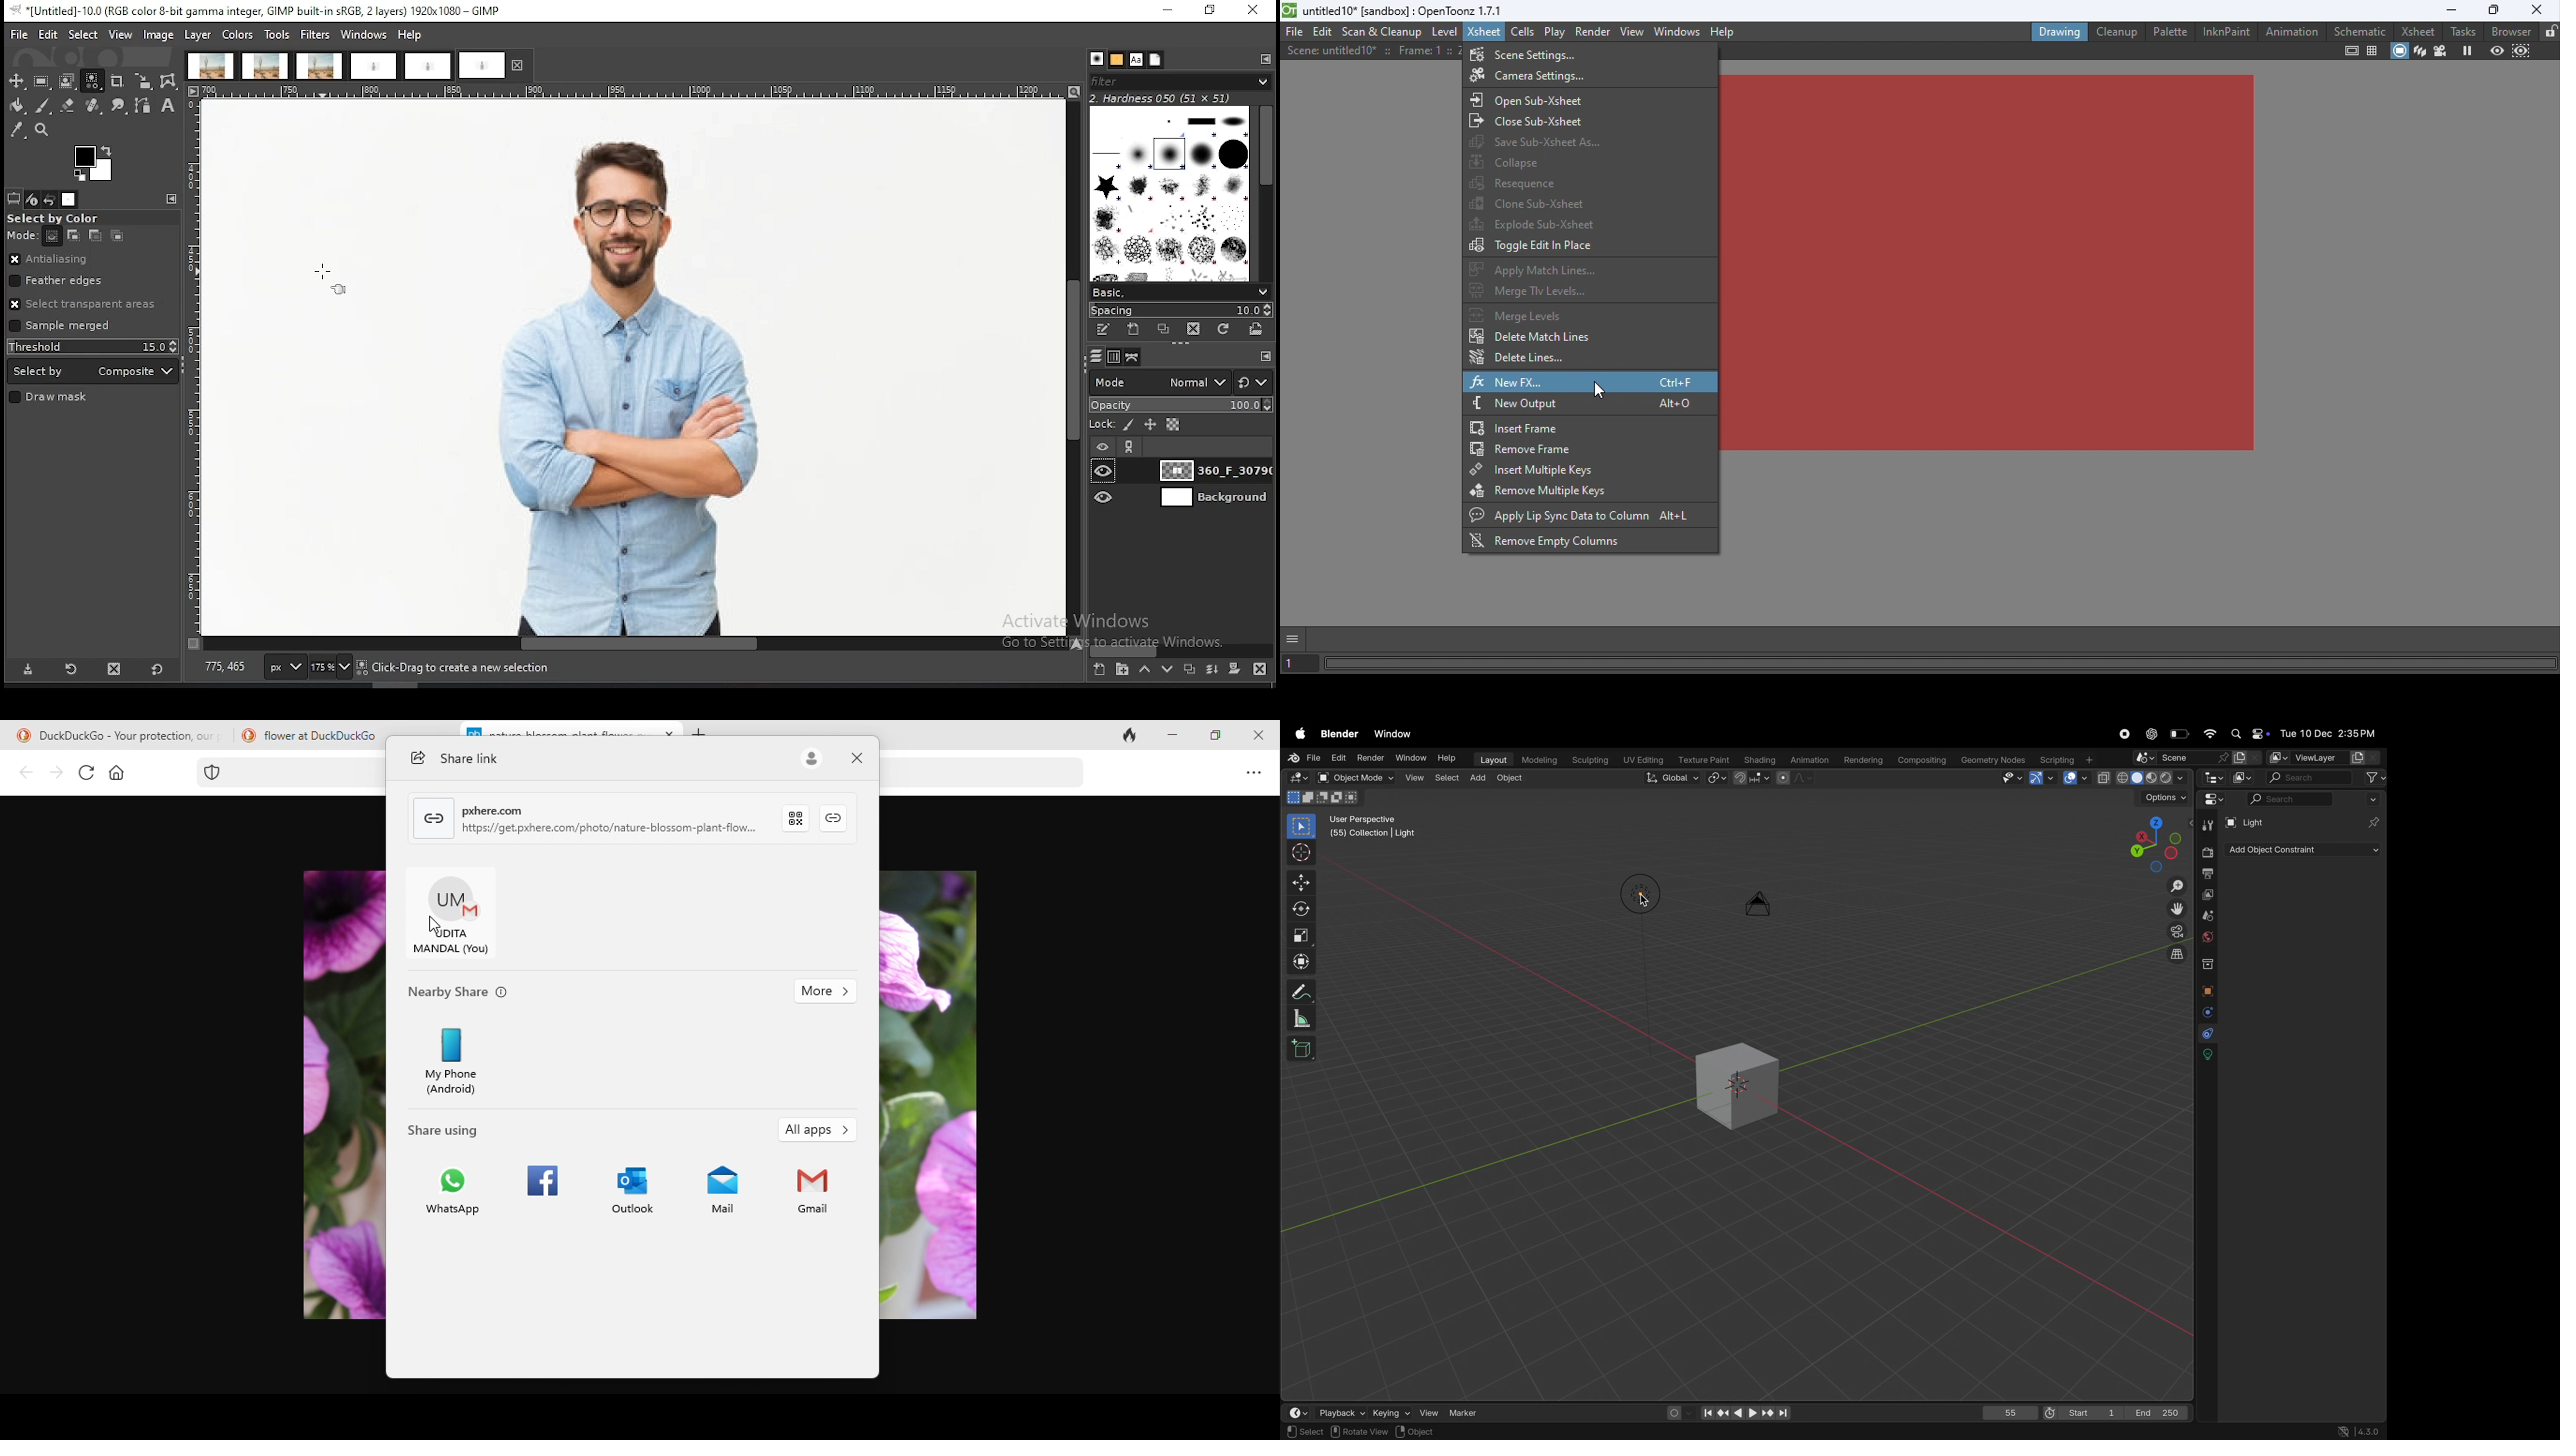 This screenshot has width=2576, height=1456. Describe the element at coordinates (1180, 82) in the screenshot. I see `filter brushes` at that location.